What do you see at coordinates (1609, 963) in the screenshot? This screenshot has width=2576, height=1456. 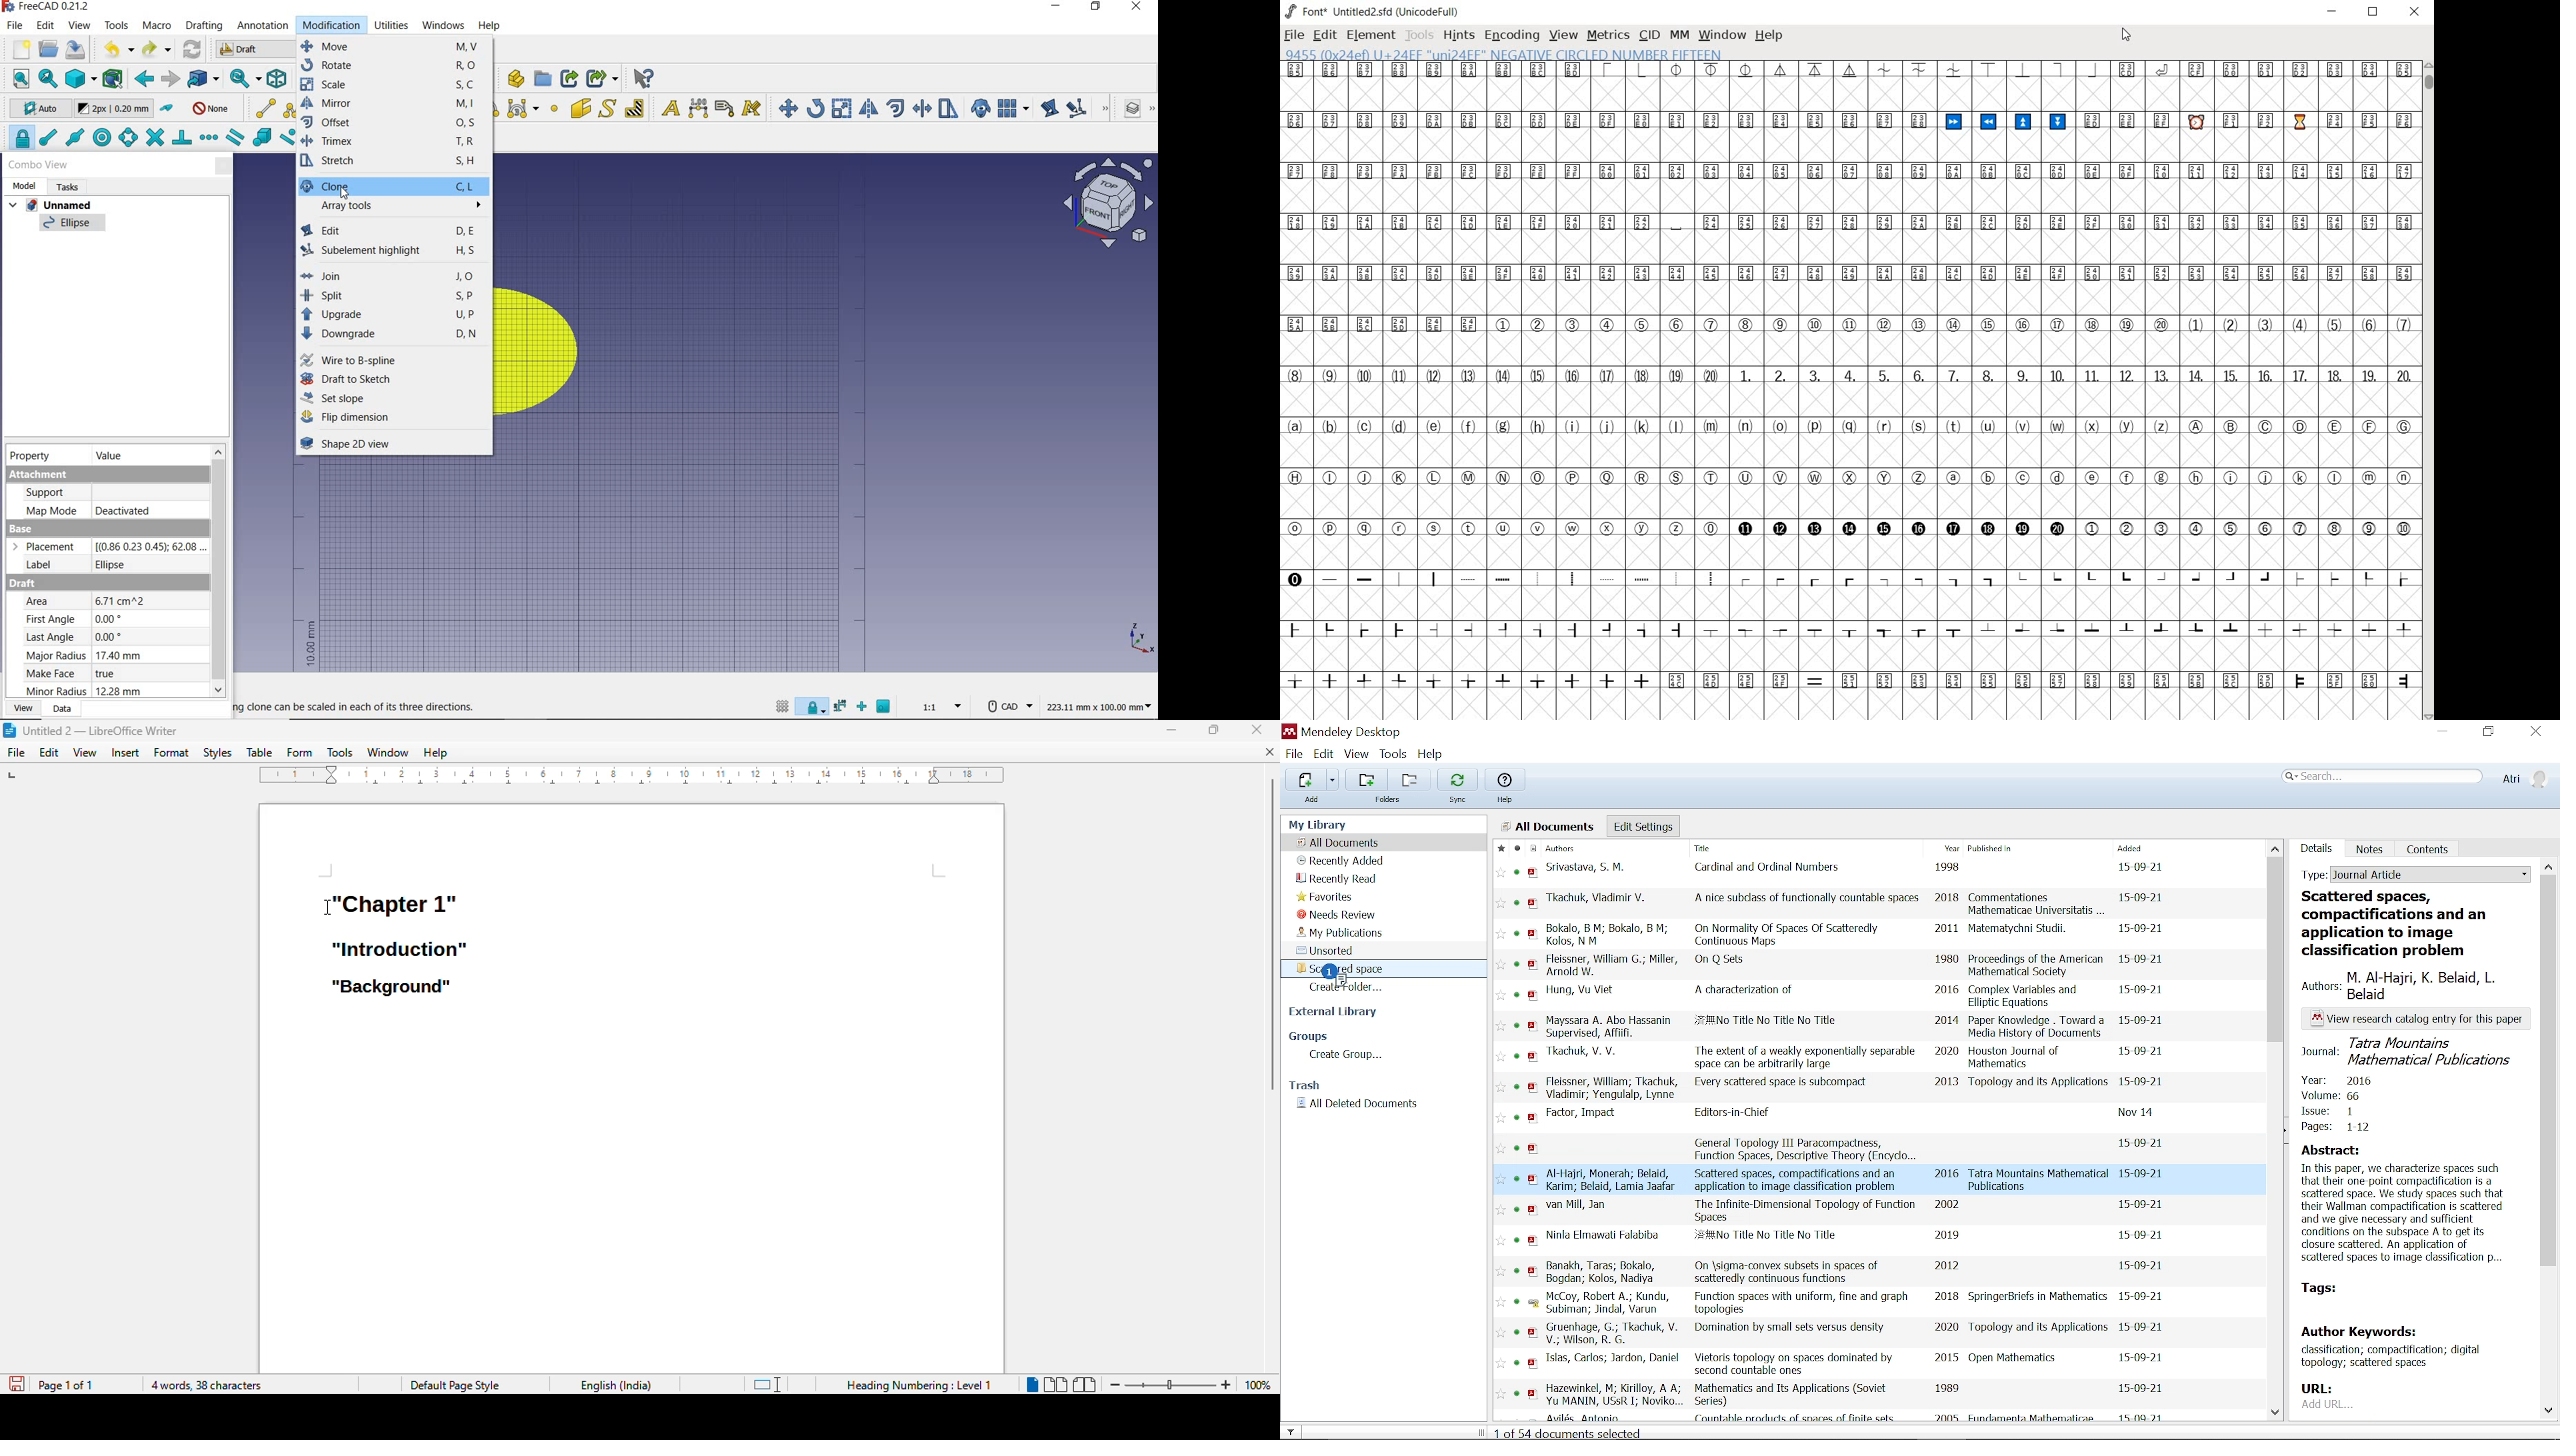 I see `authors` at bounding box center [1609, 963].